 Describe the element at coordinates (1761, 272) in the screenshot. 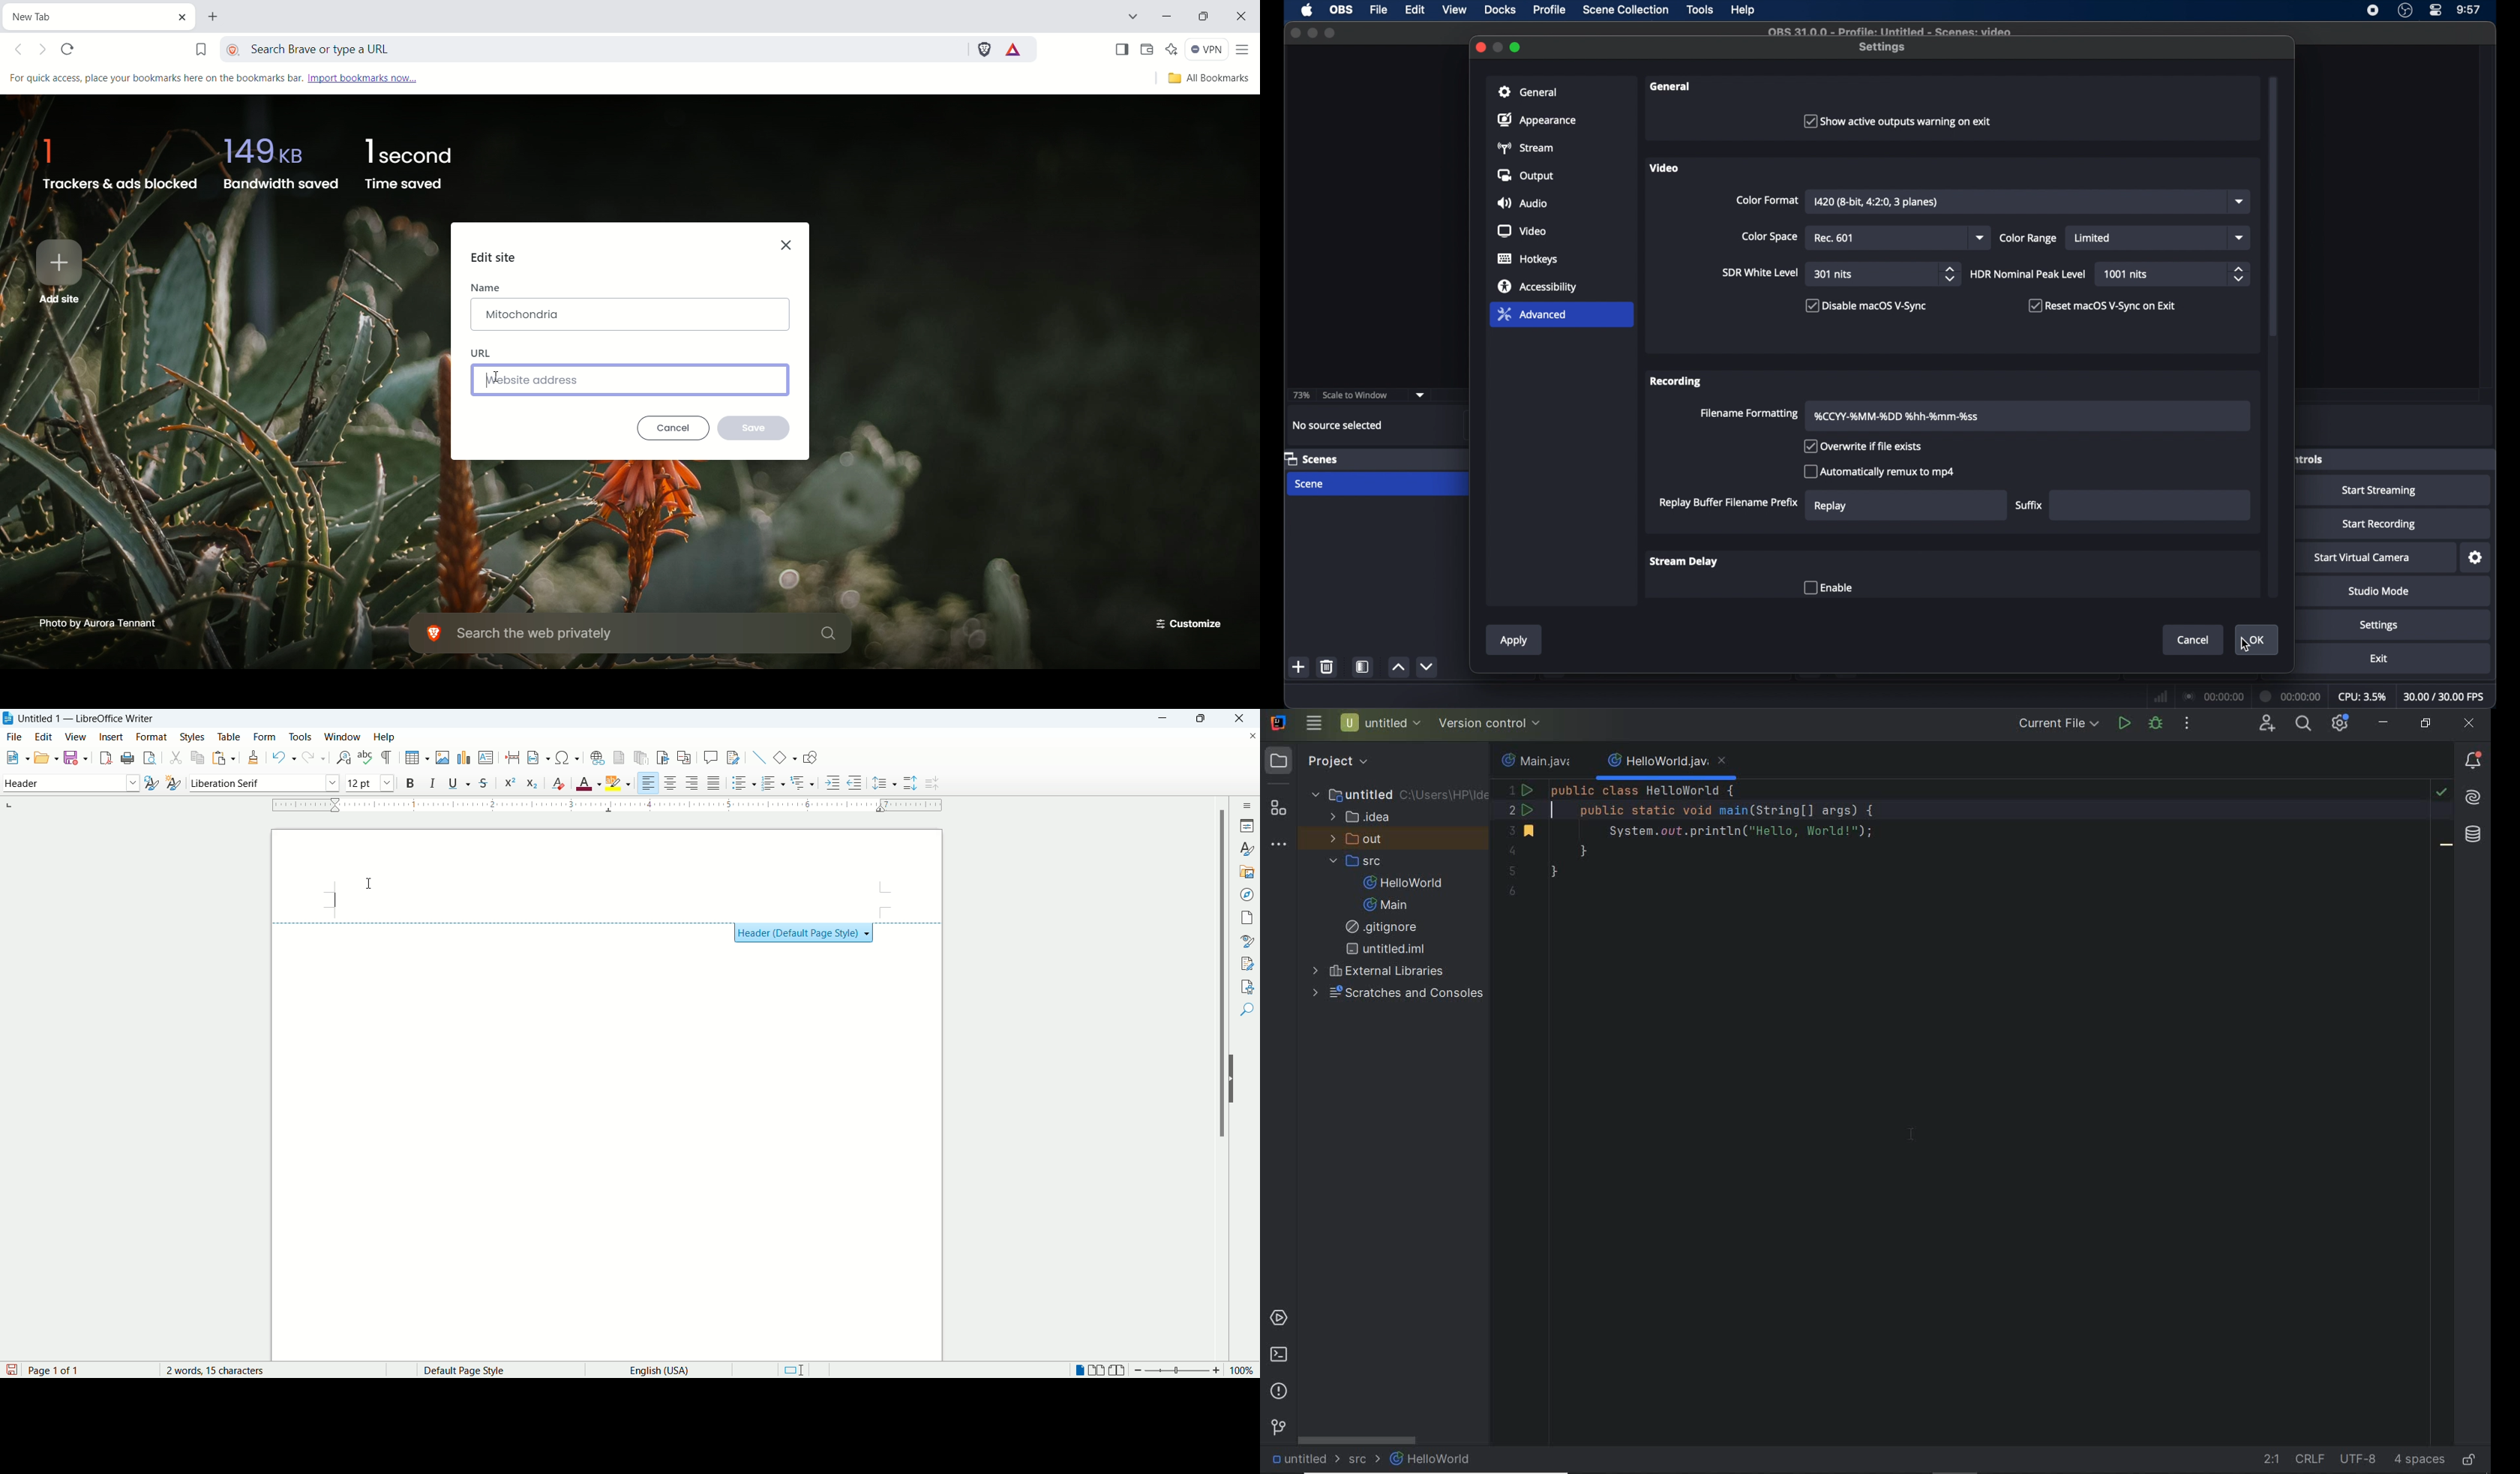

I see `sdr white level` at that location.